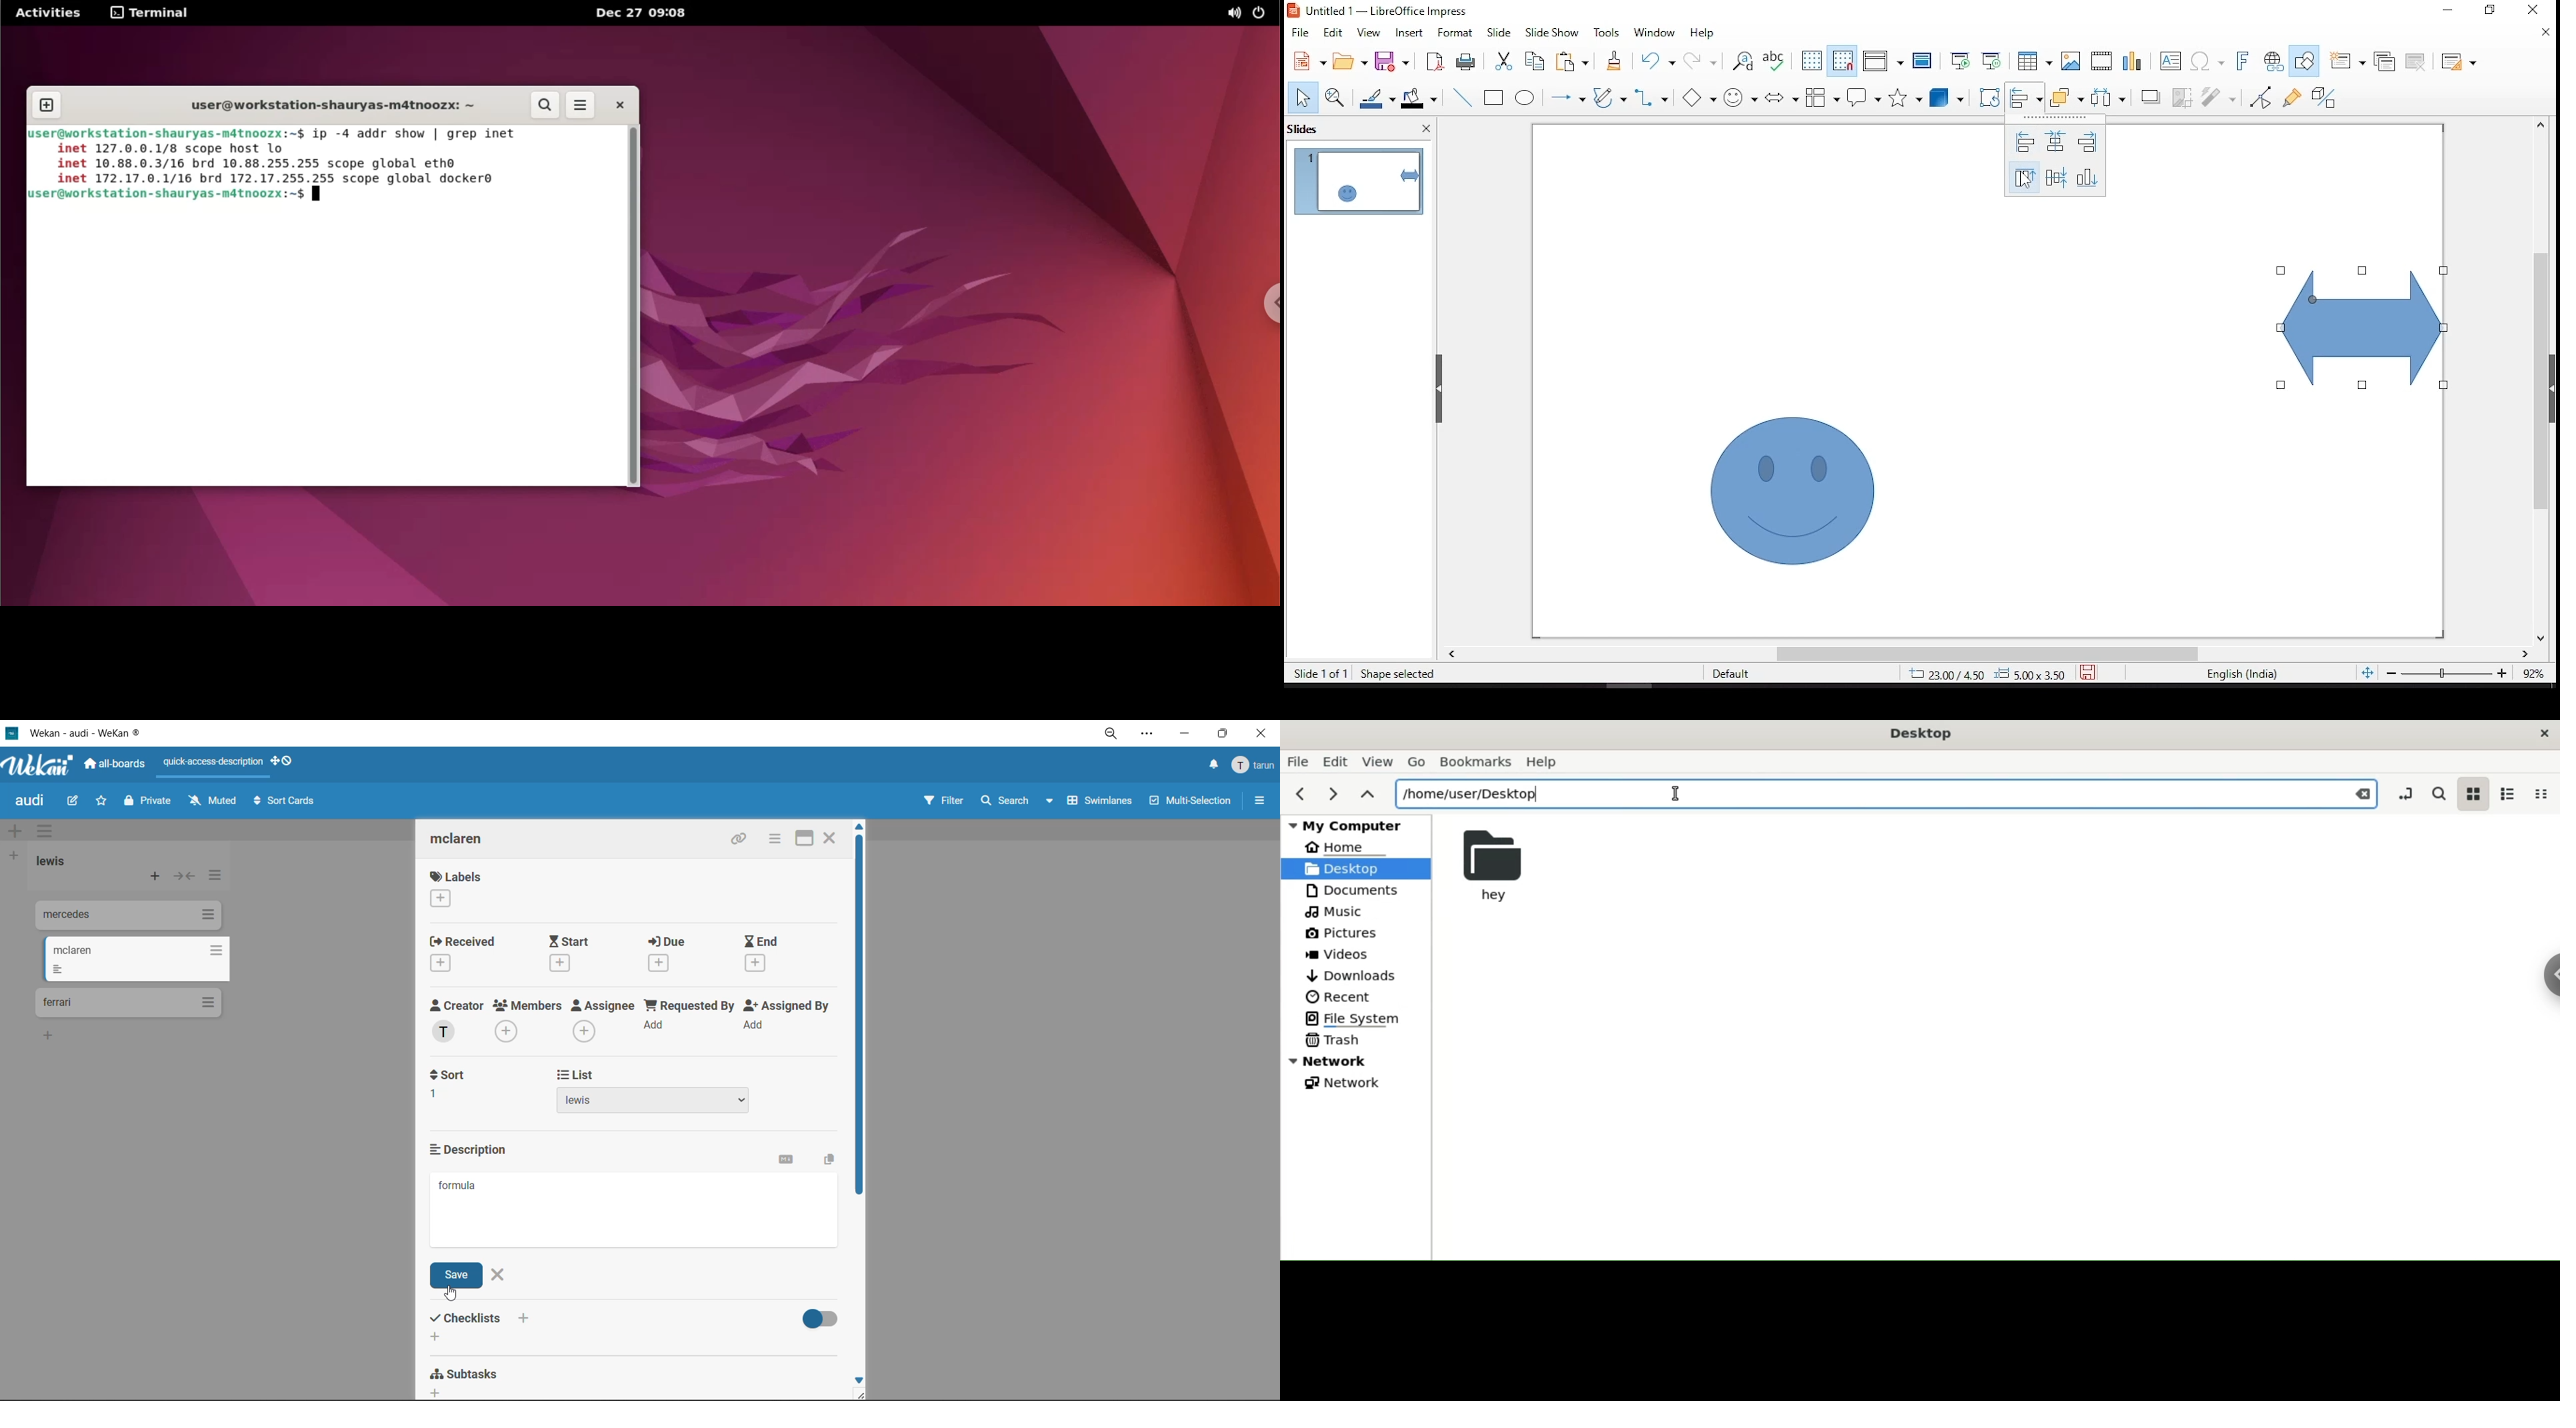  Describe the element at coordinates (2545, 733) in the screenshot. I see `close` at that location.